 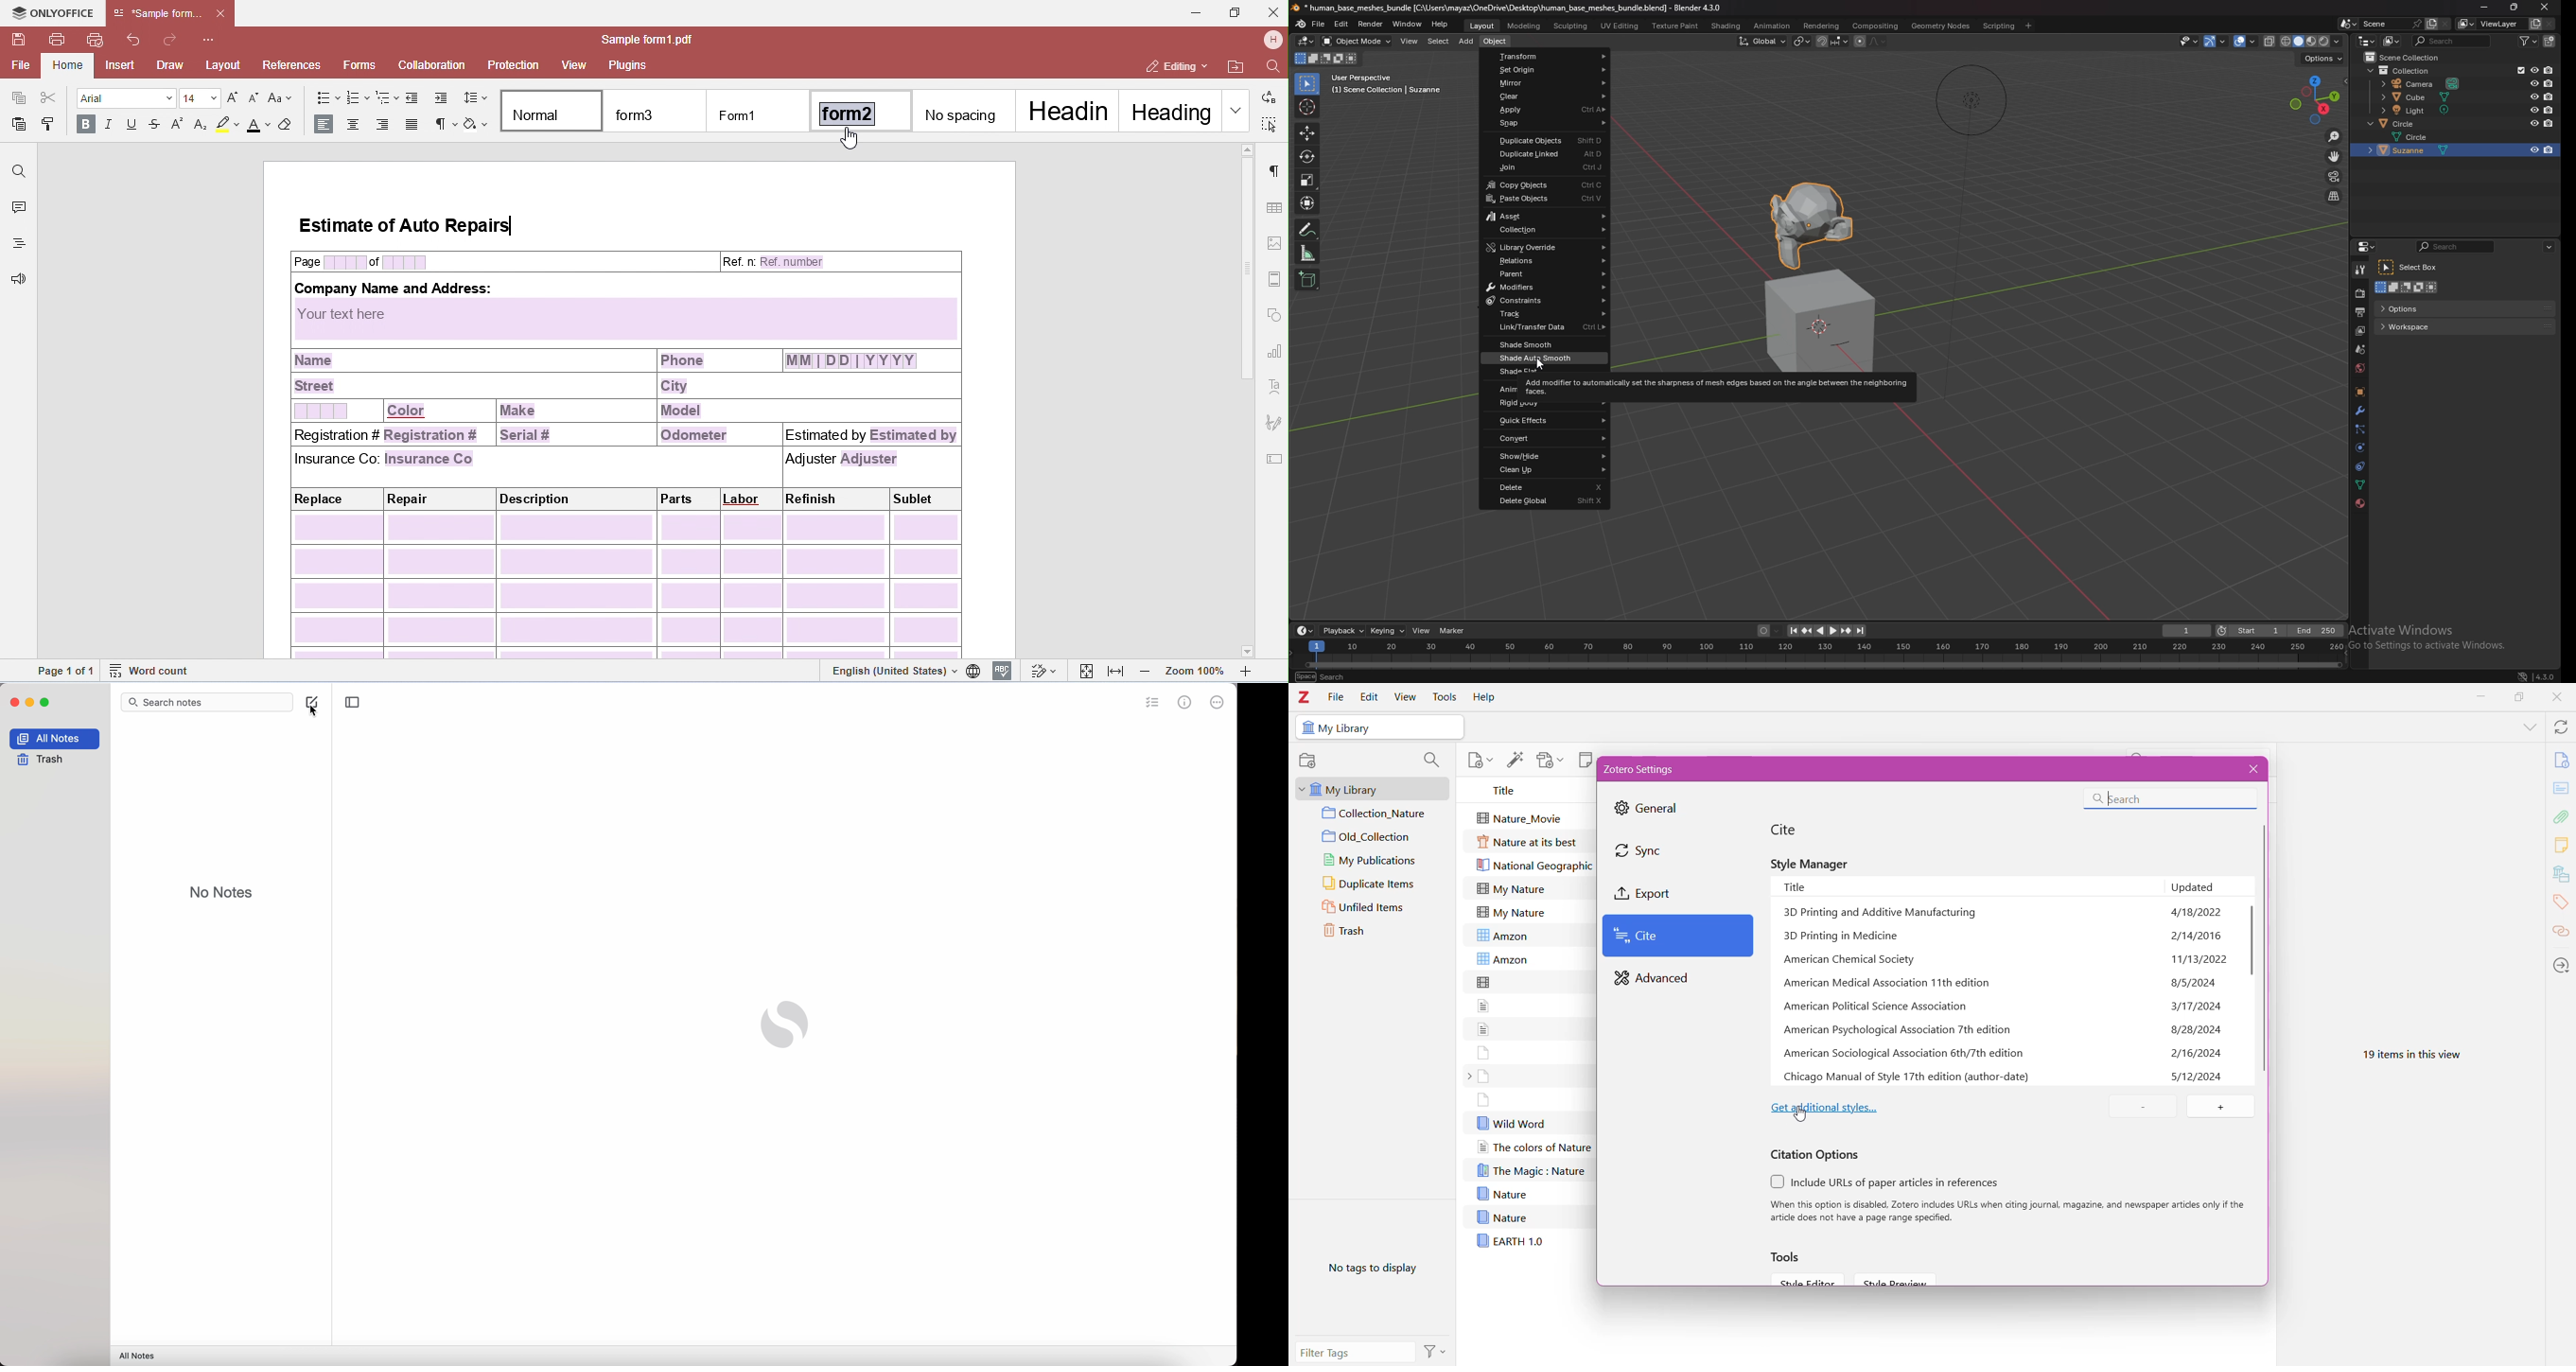 I want to click on editor type, so click(x=2367, y=247).